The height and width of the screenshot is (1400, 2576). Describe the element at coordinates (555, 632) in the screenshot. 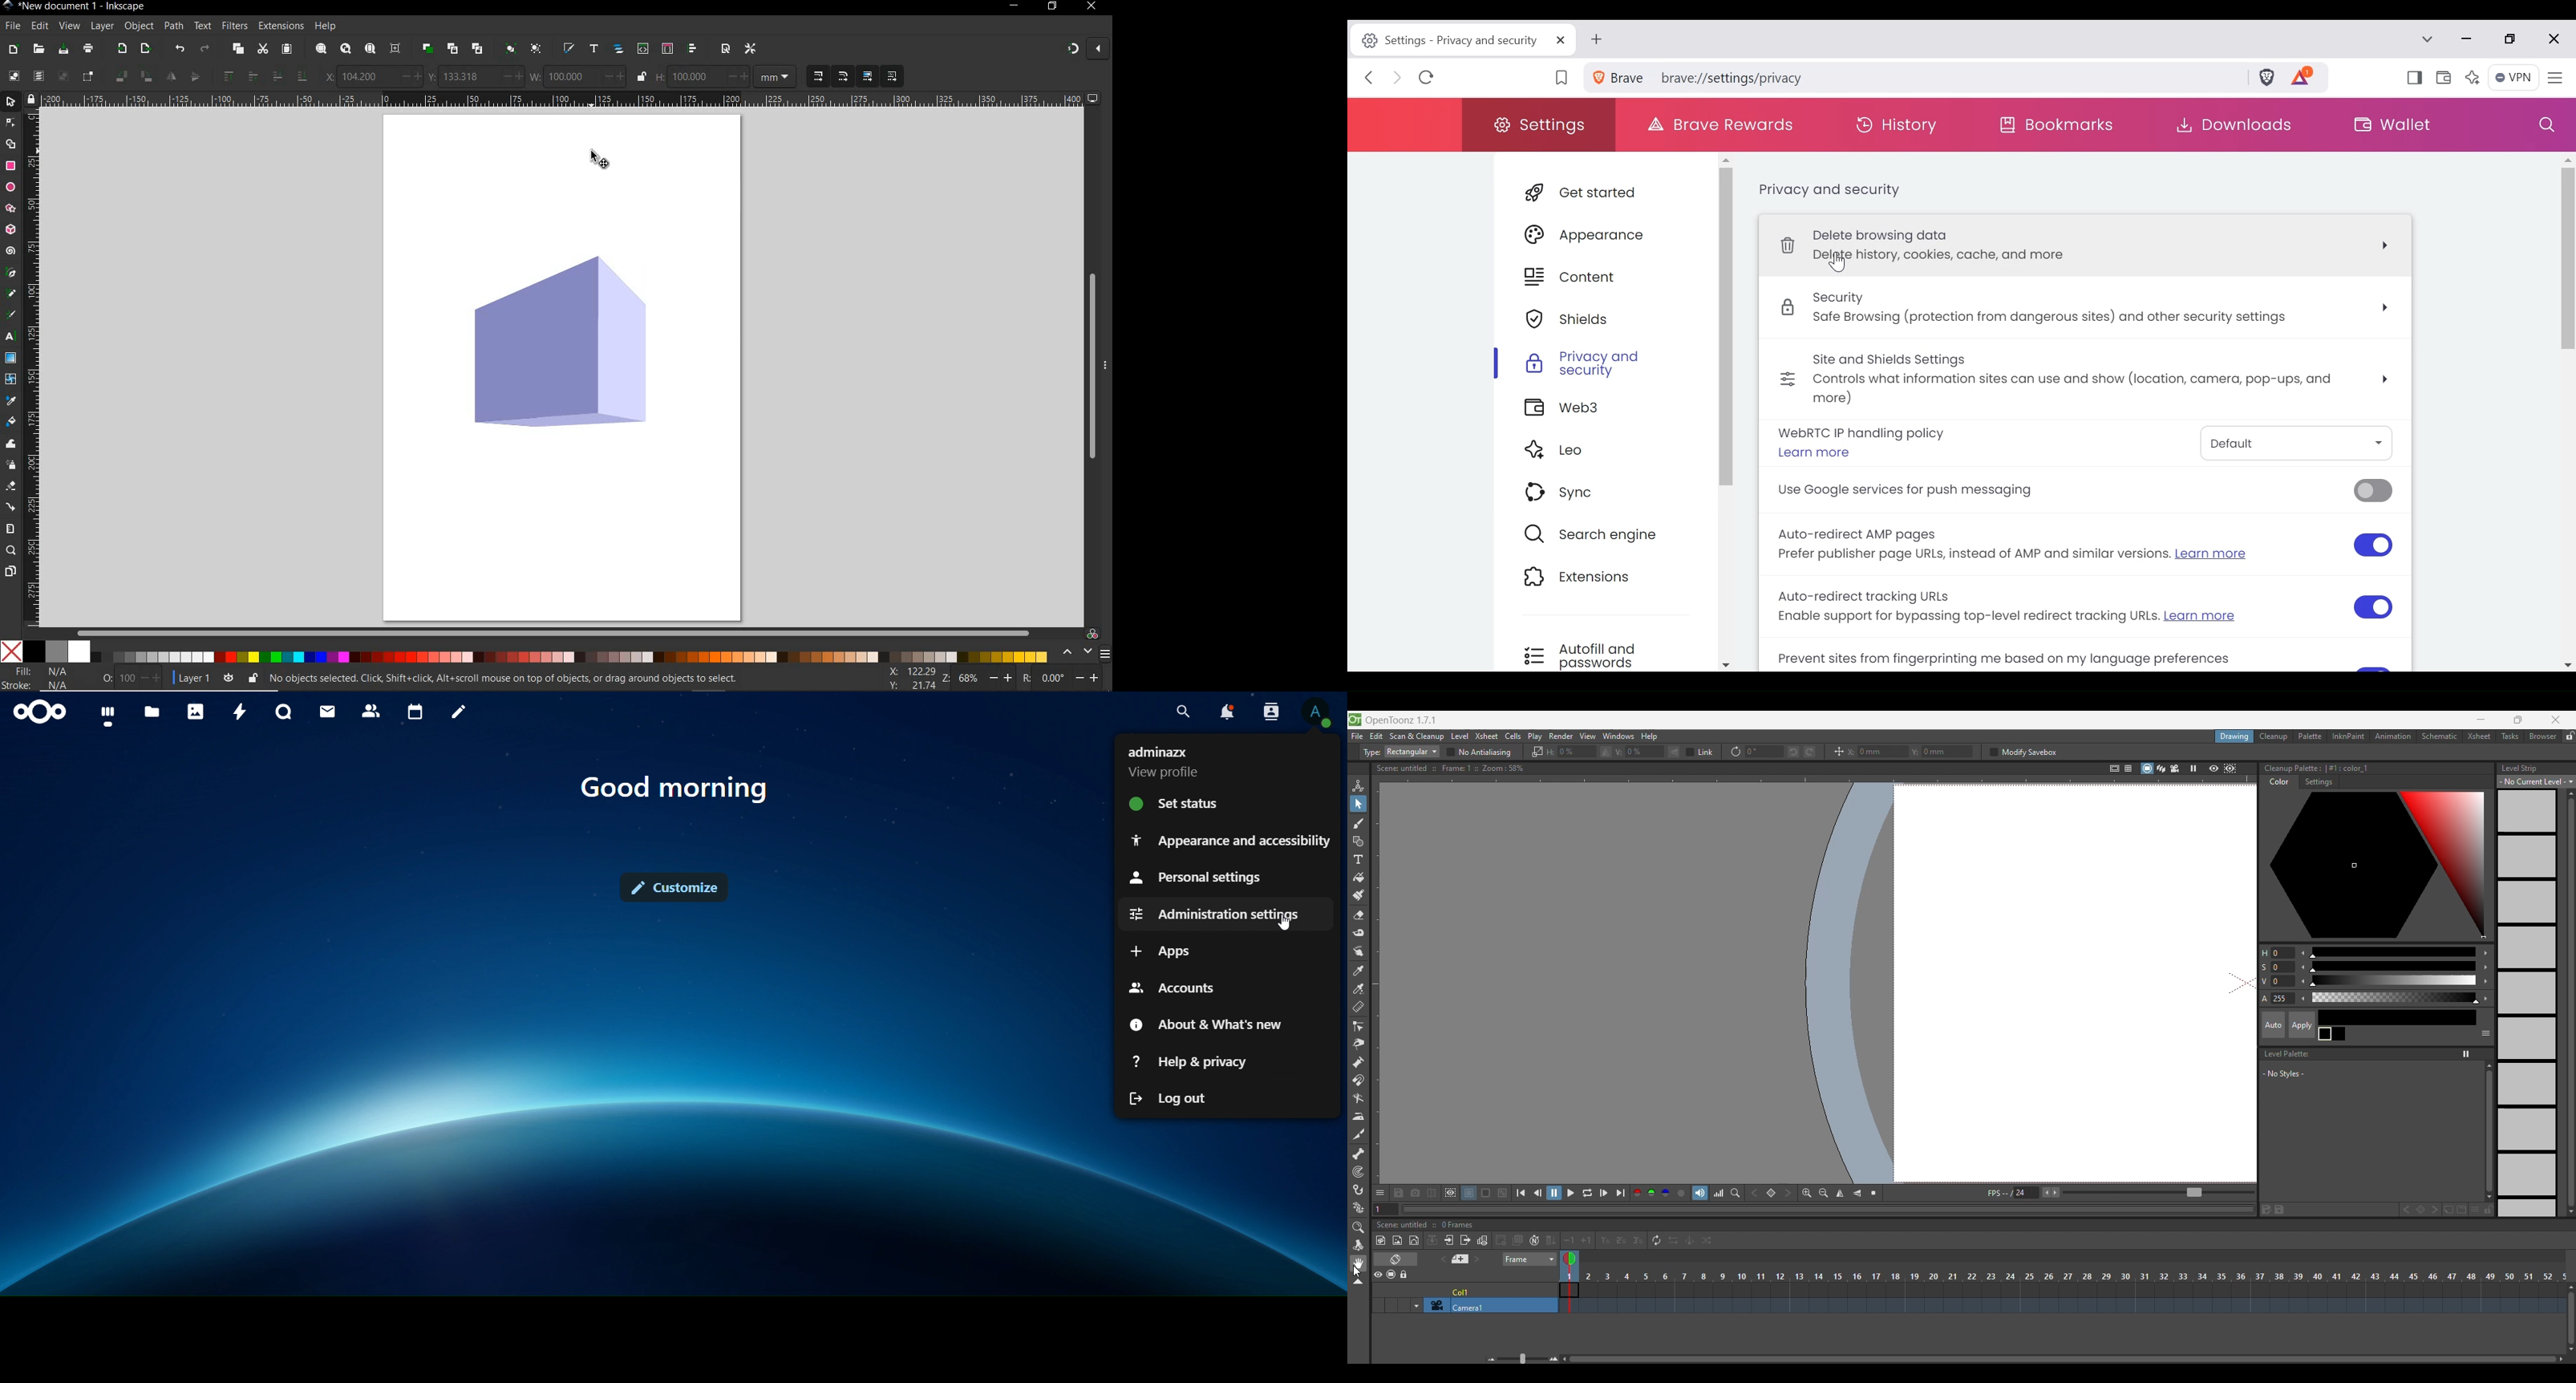

I see `scrollbar` at that location.